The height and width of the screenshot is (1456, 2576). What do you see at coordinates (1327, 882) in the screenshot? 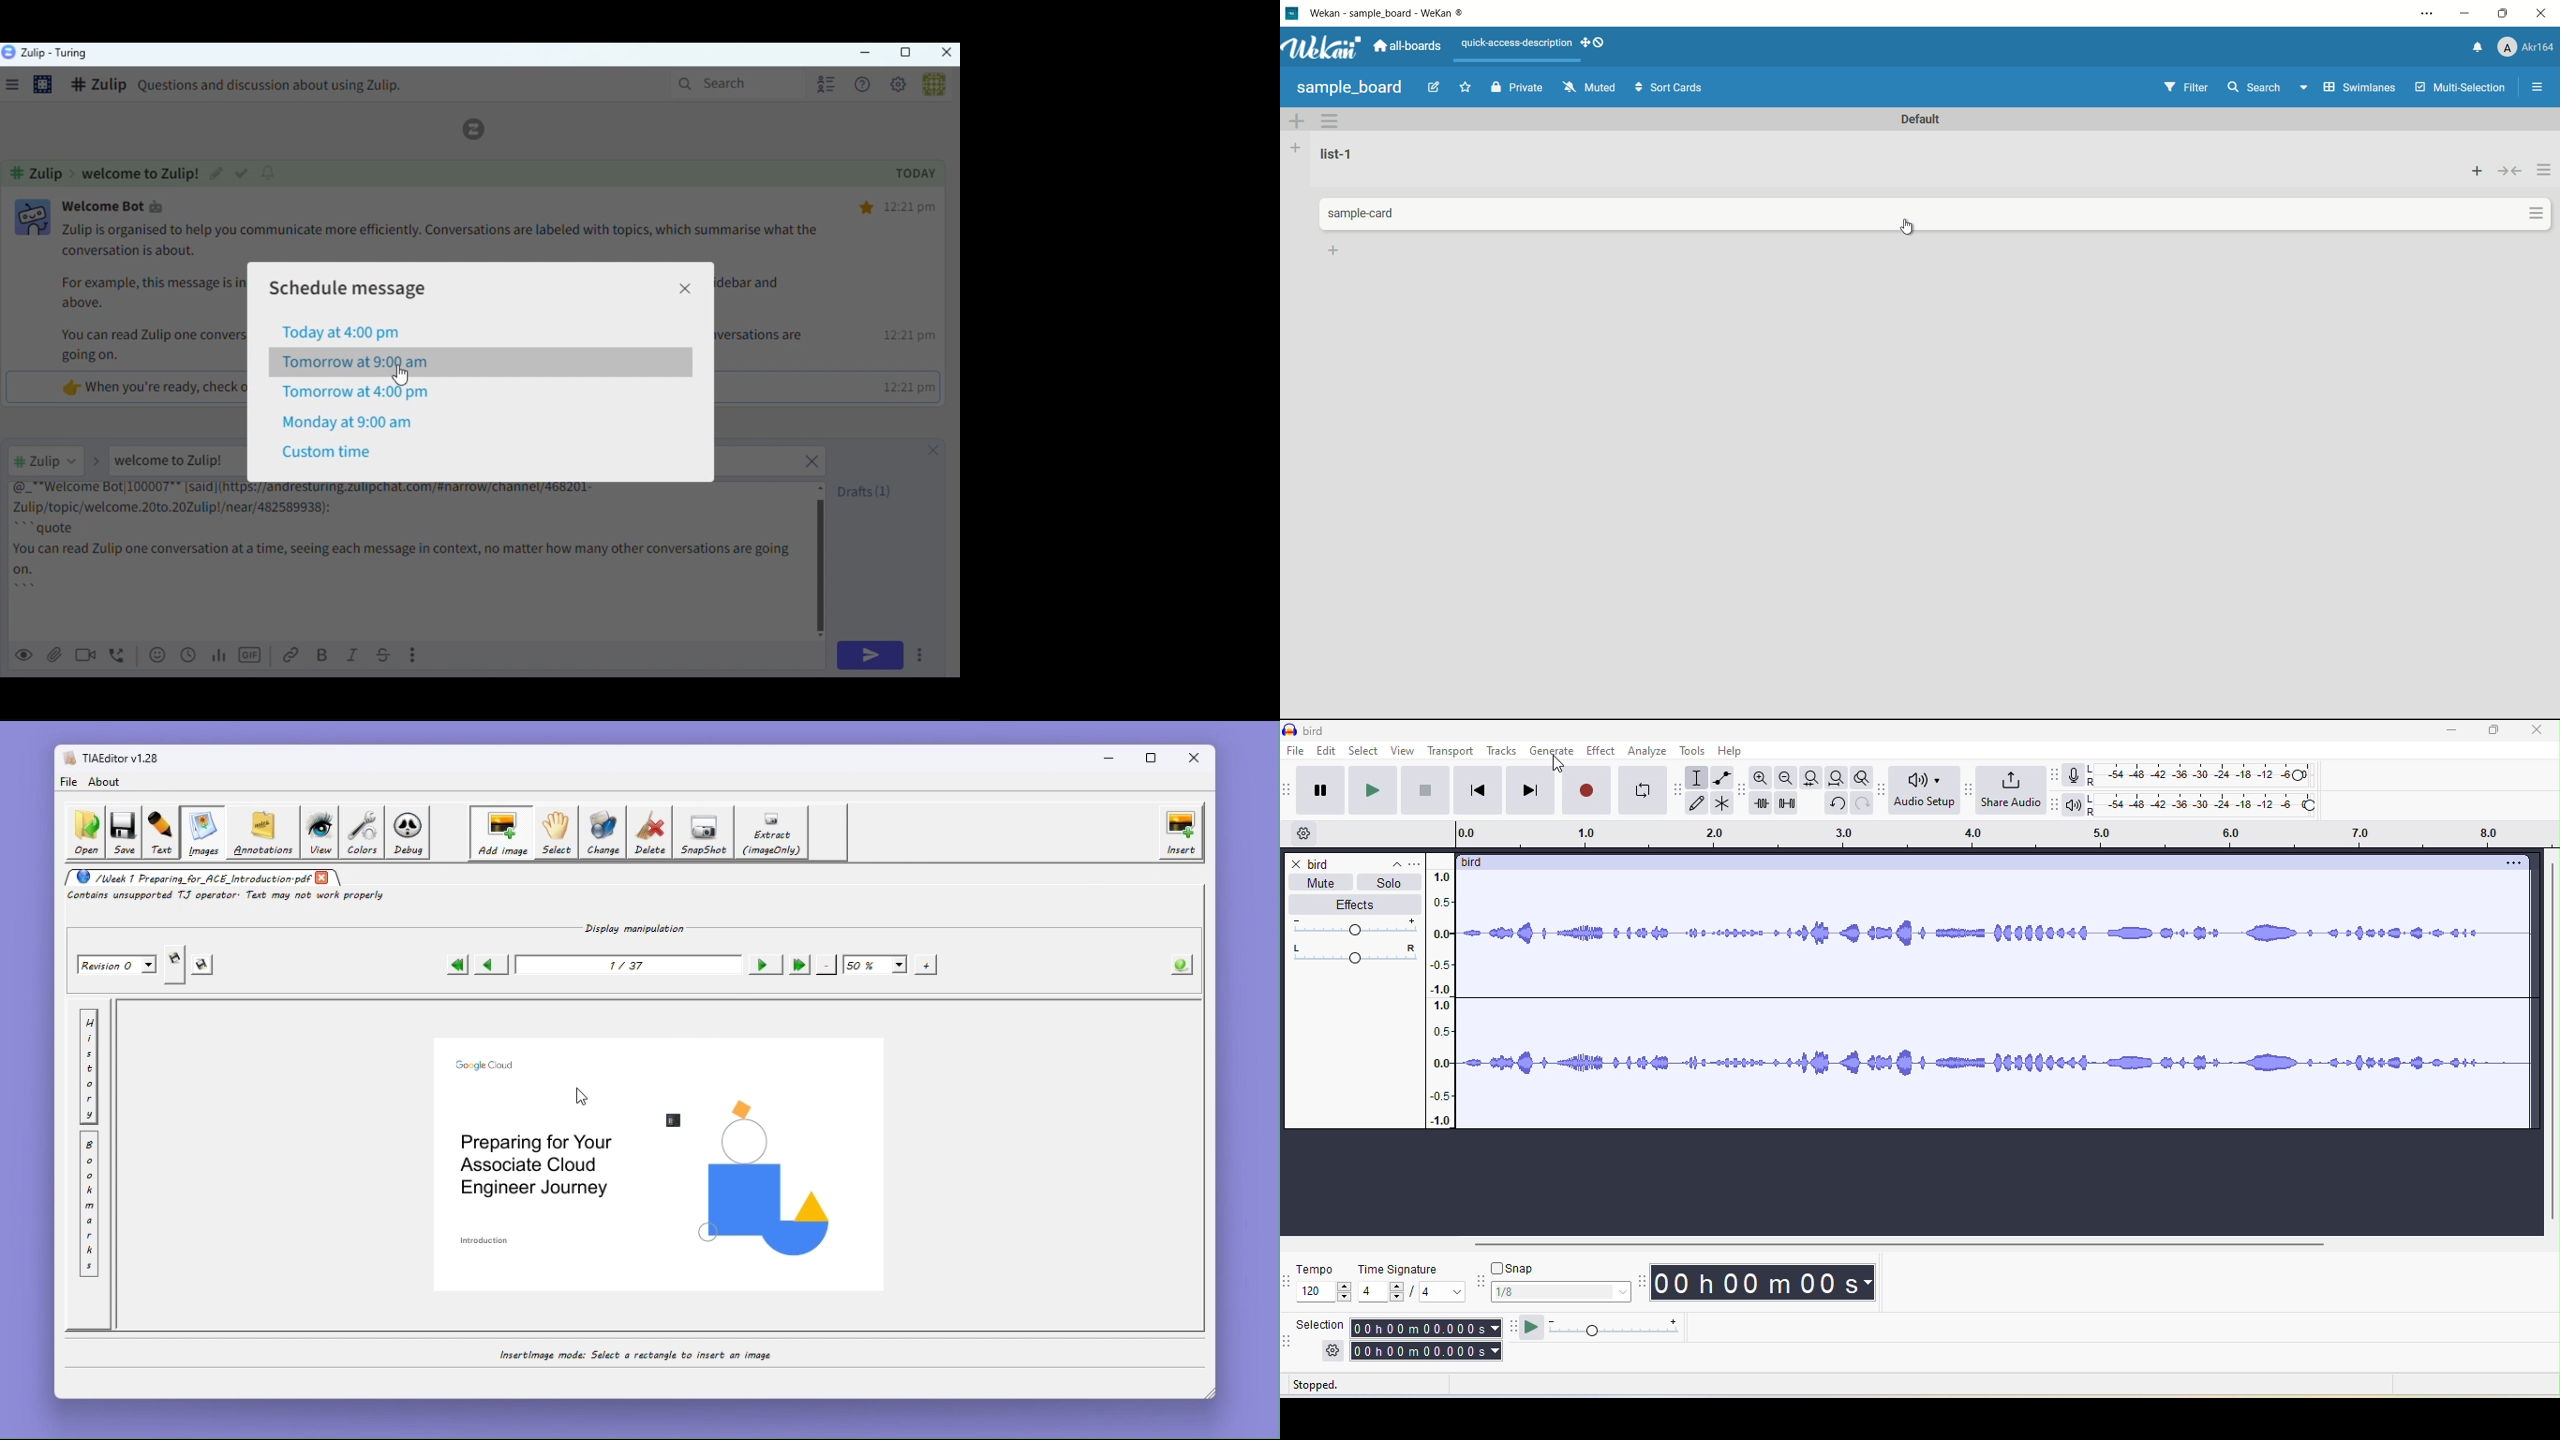
I see `mute` at bounding box center [1327, 882].